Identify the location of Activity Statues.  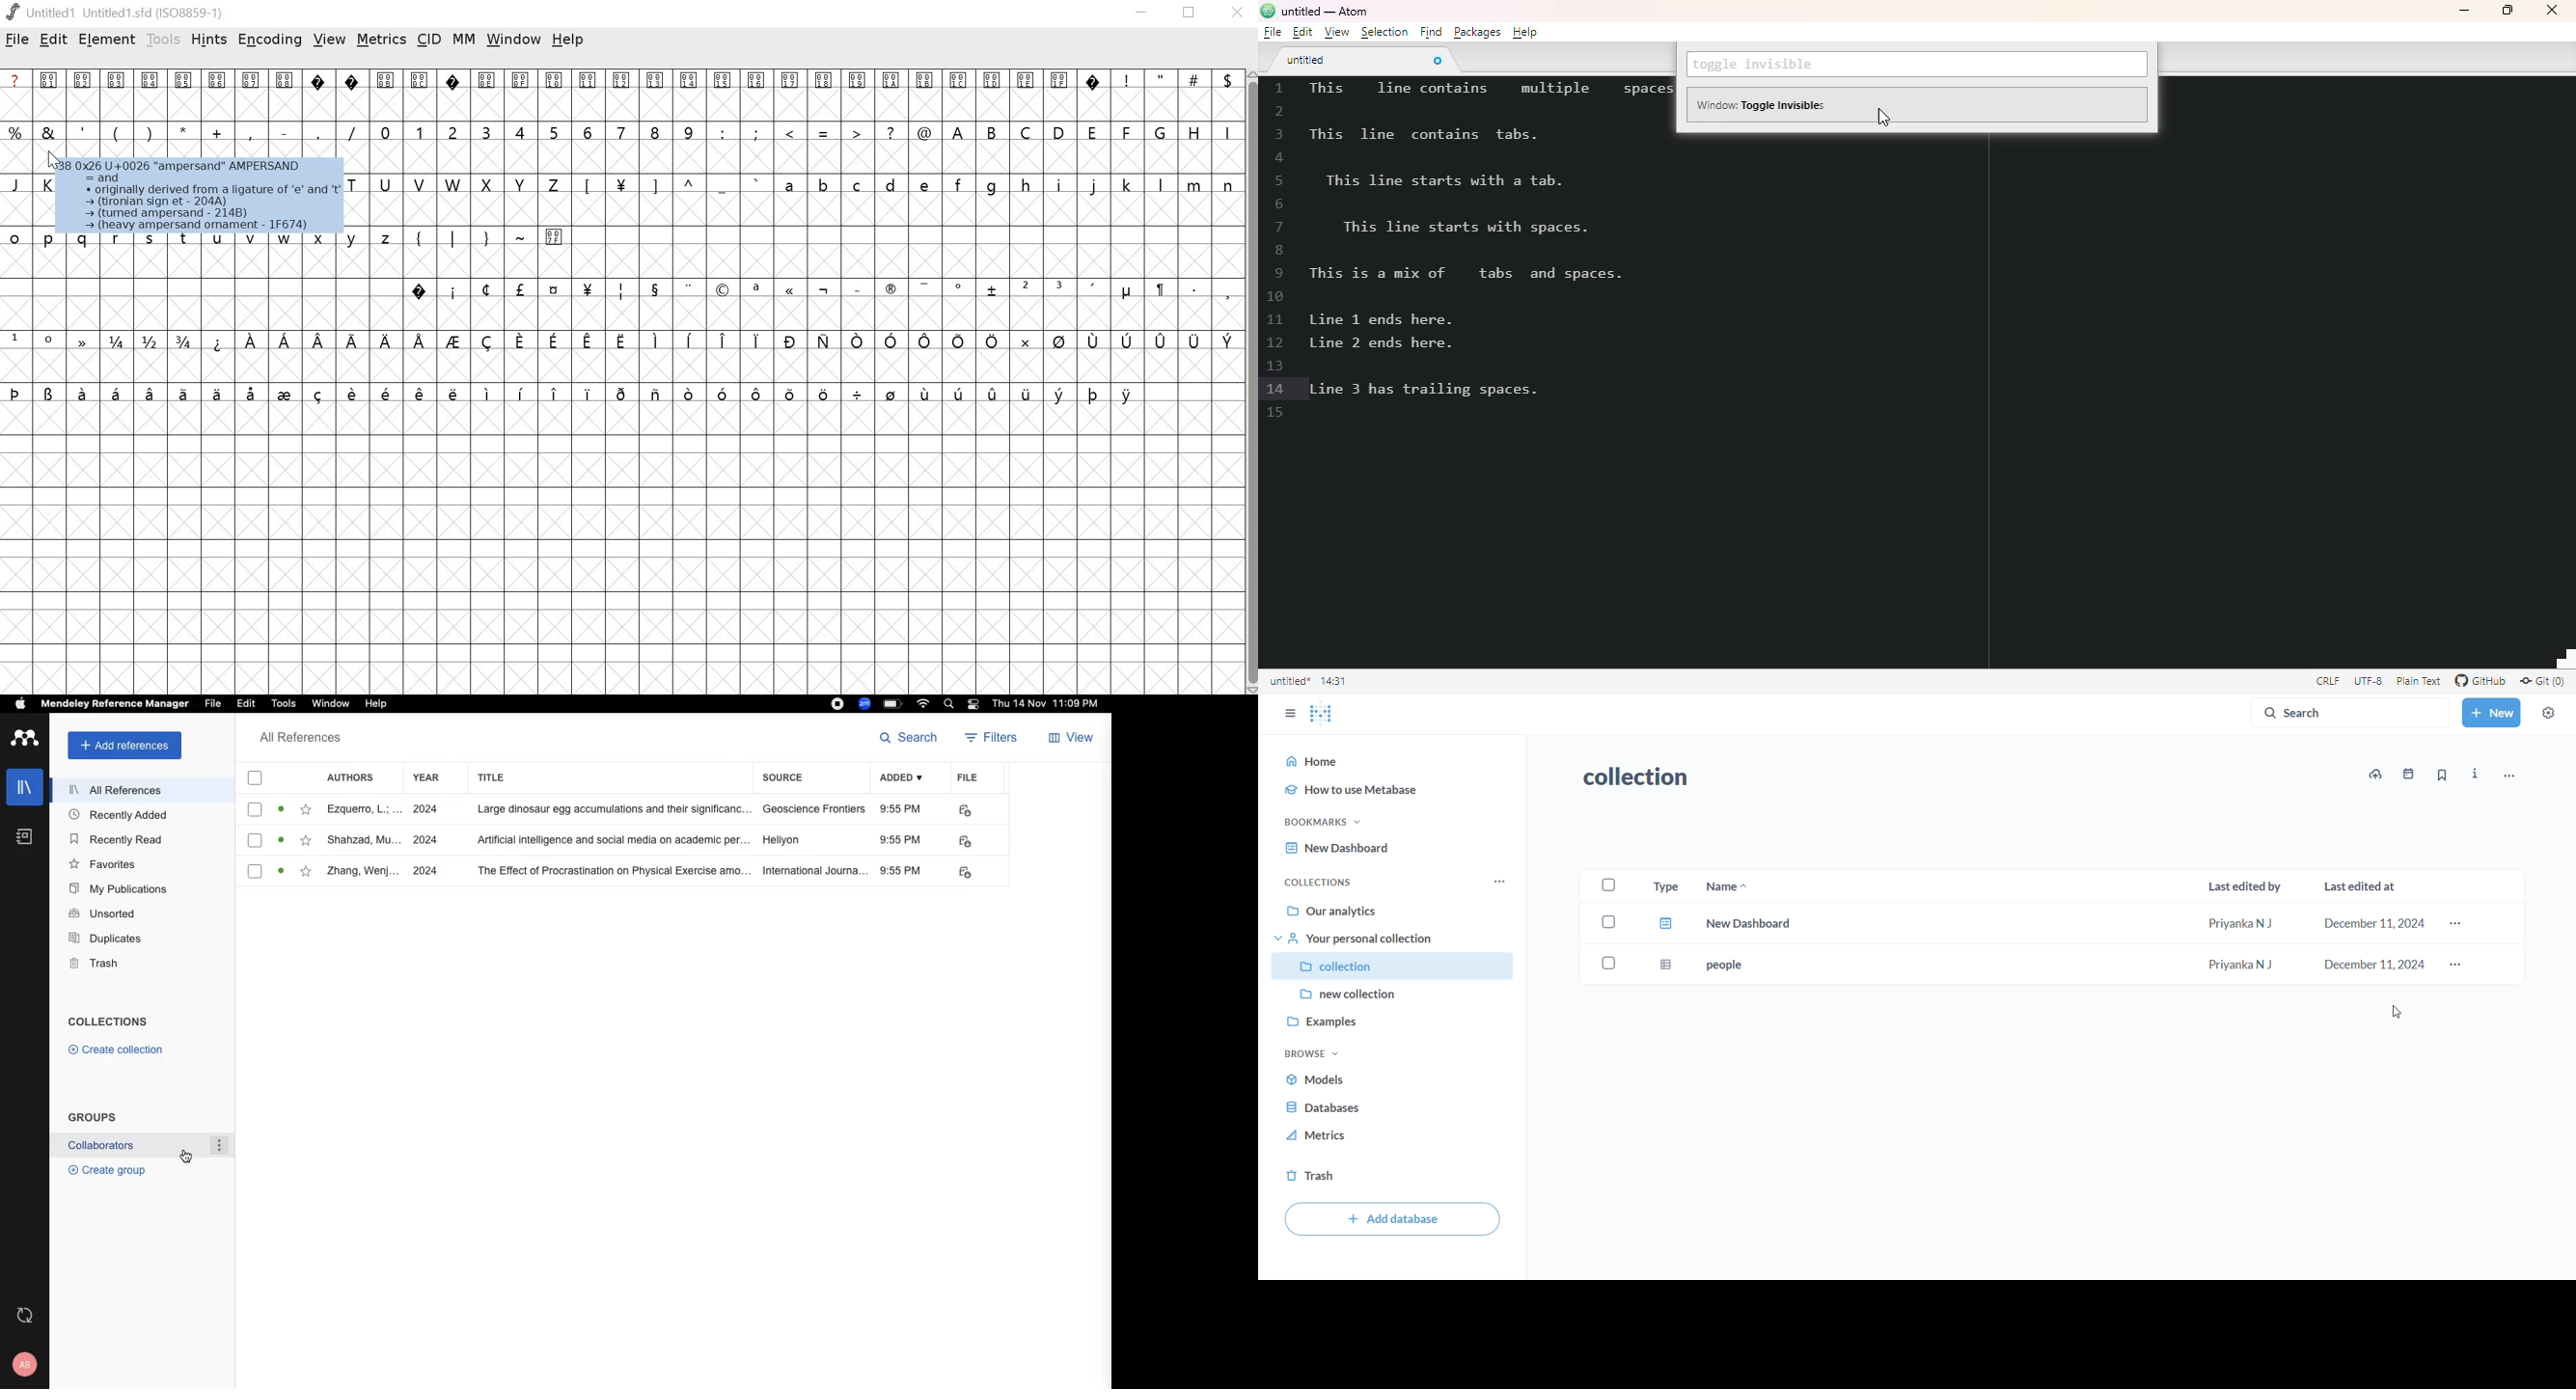
(282, 843).